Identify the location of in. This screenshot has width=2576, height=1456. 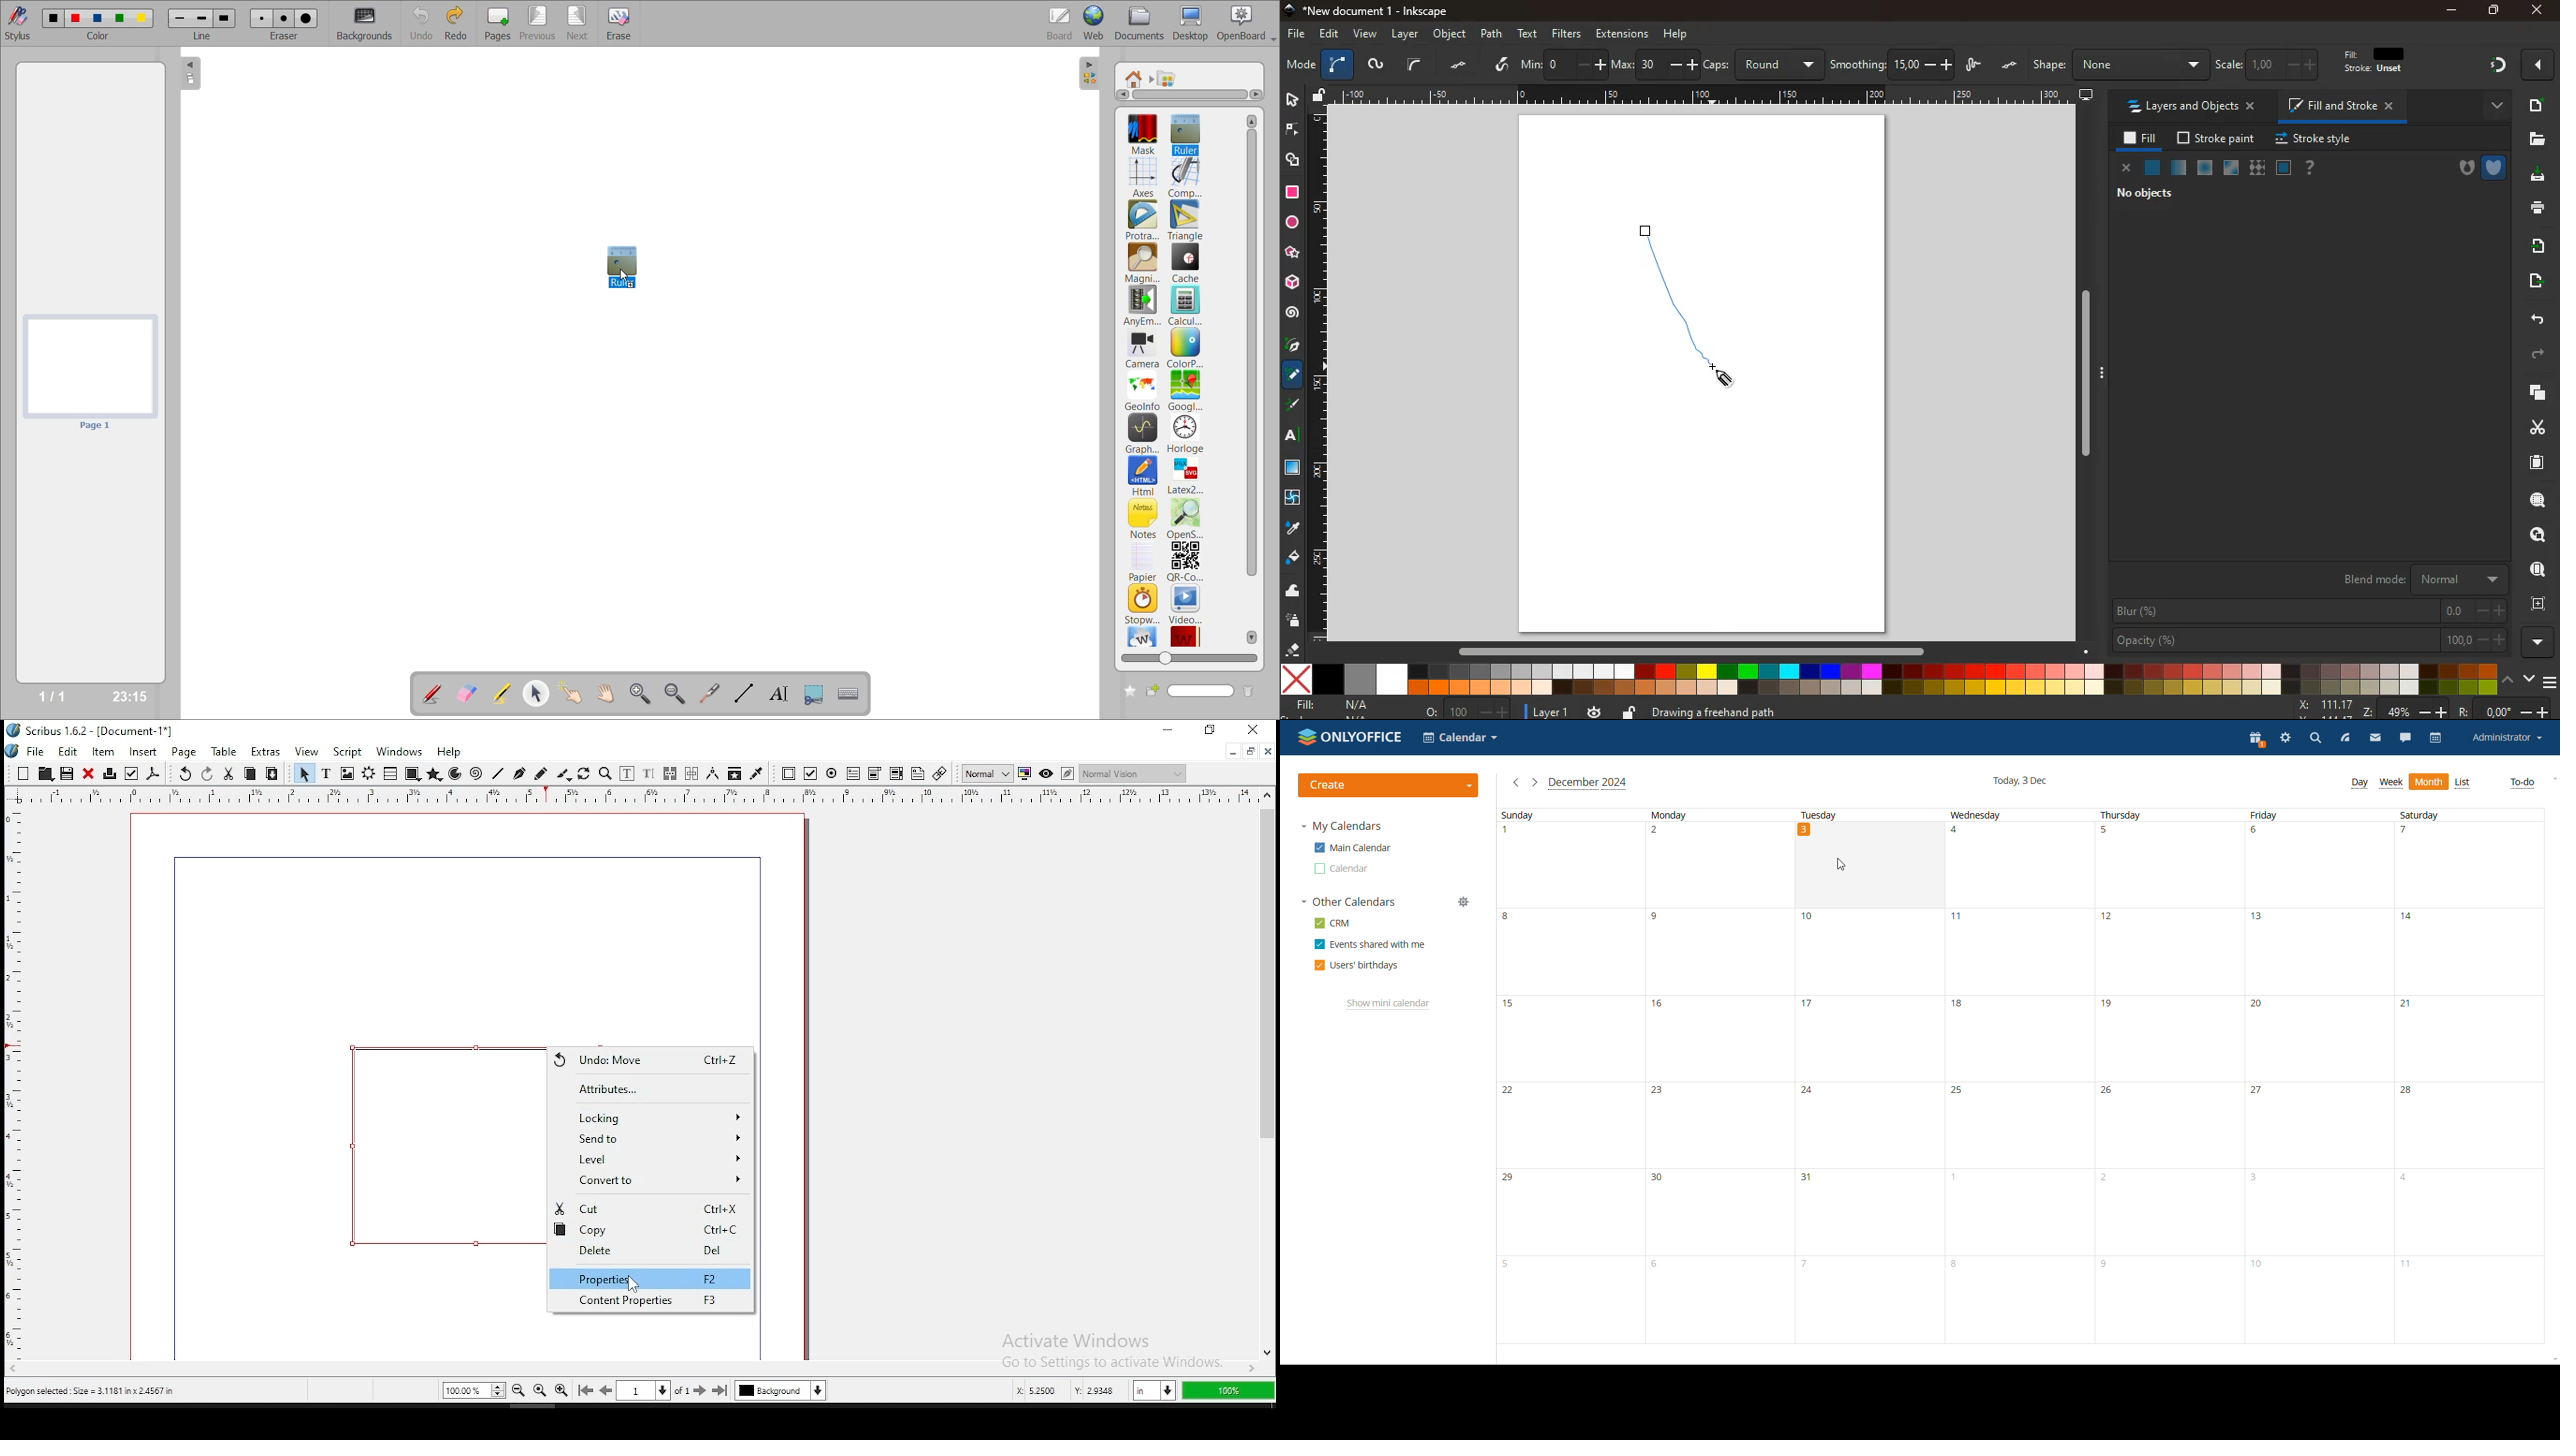
(1151, 1391).